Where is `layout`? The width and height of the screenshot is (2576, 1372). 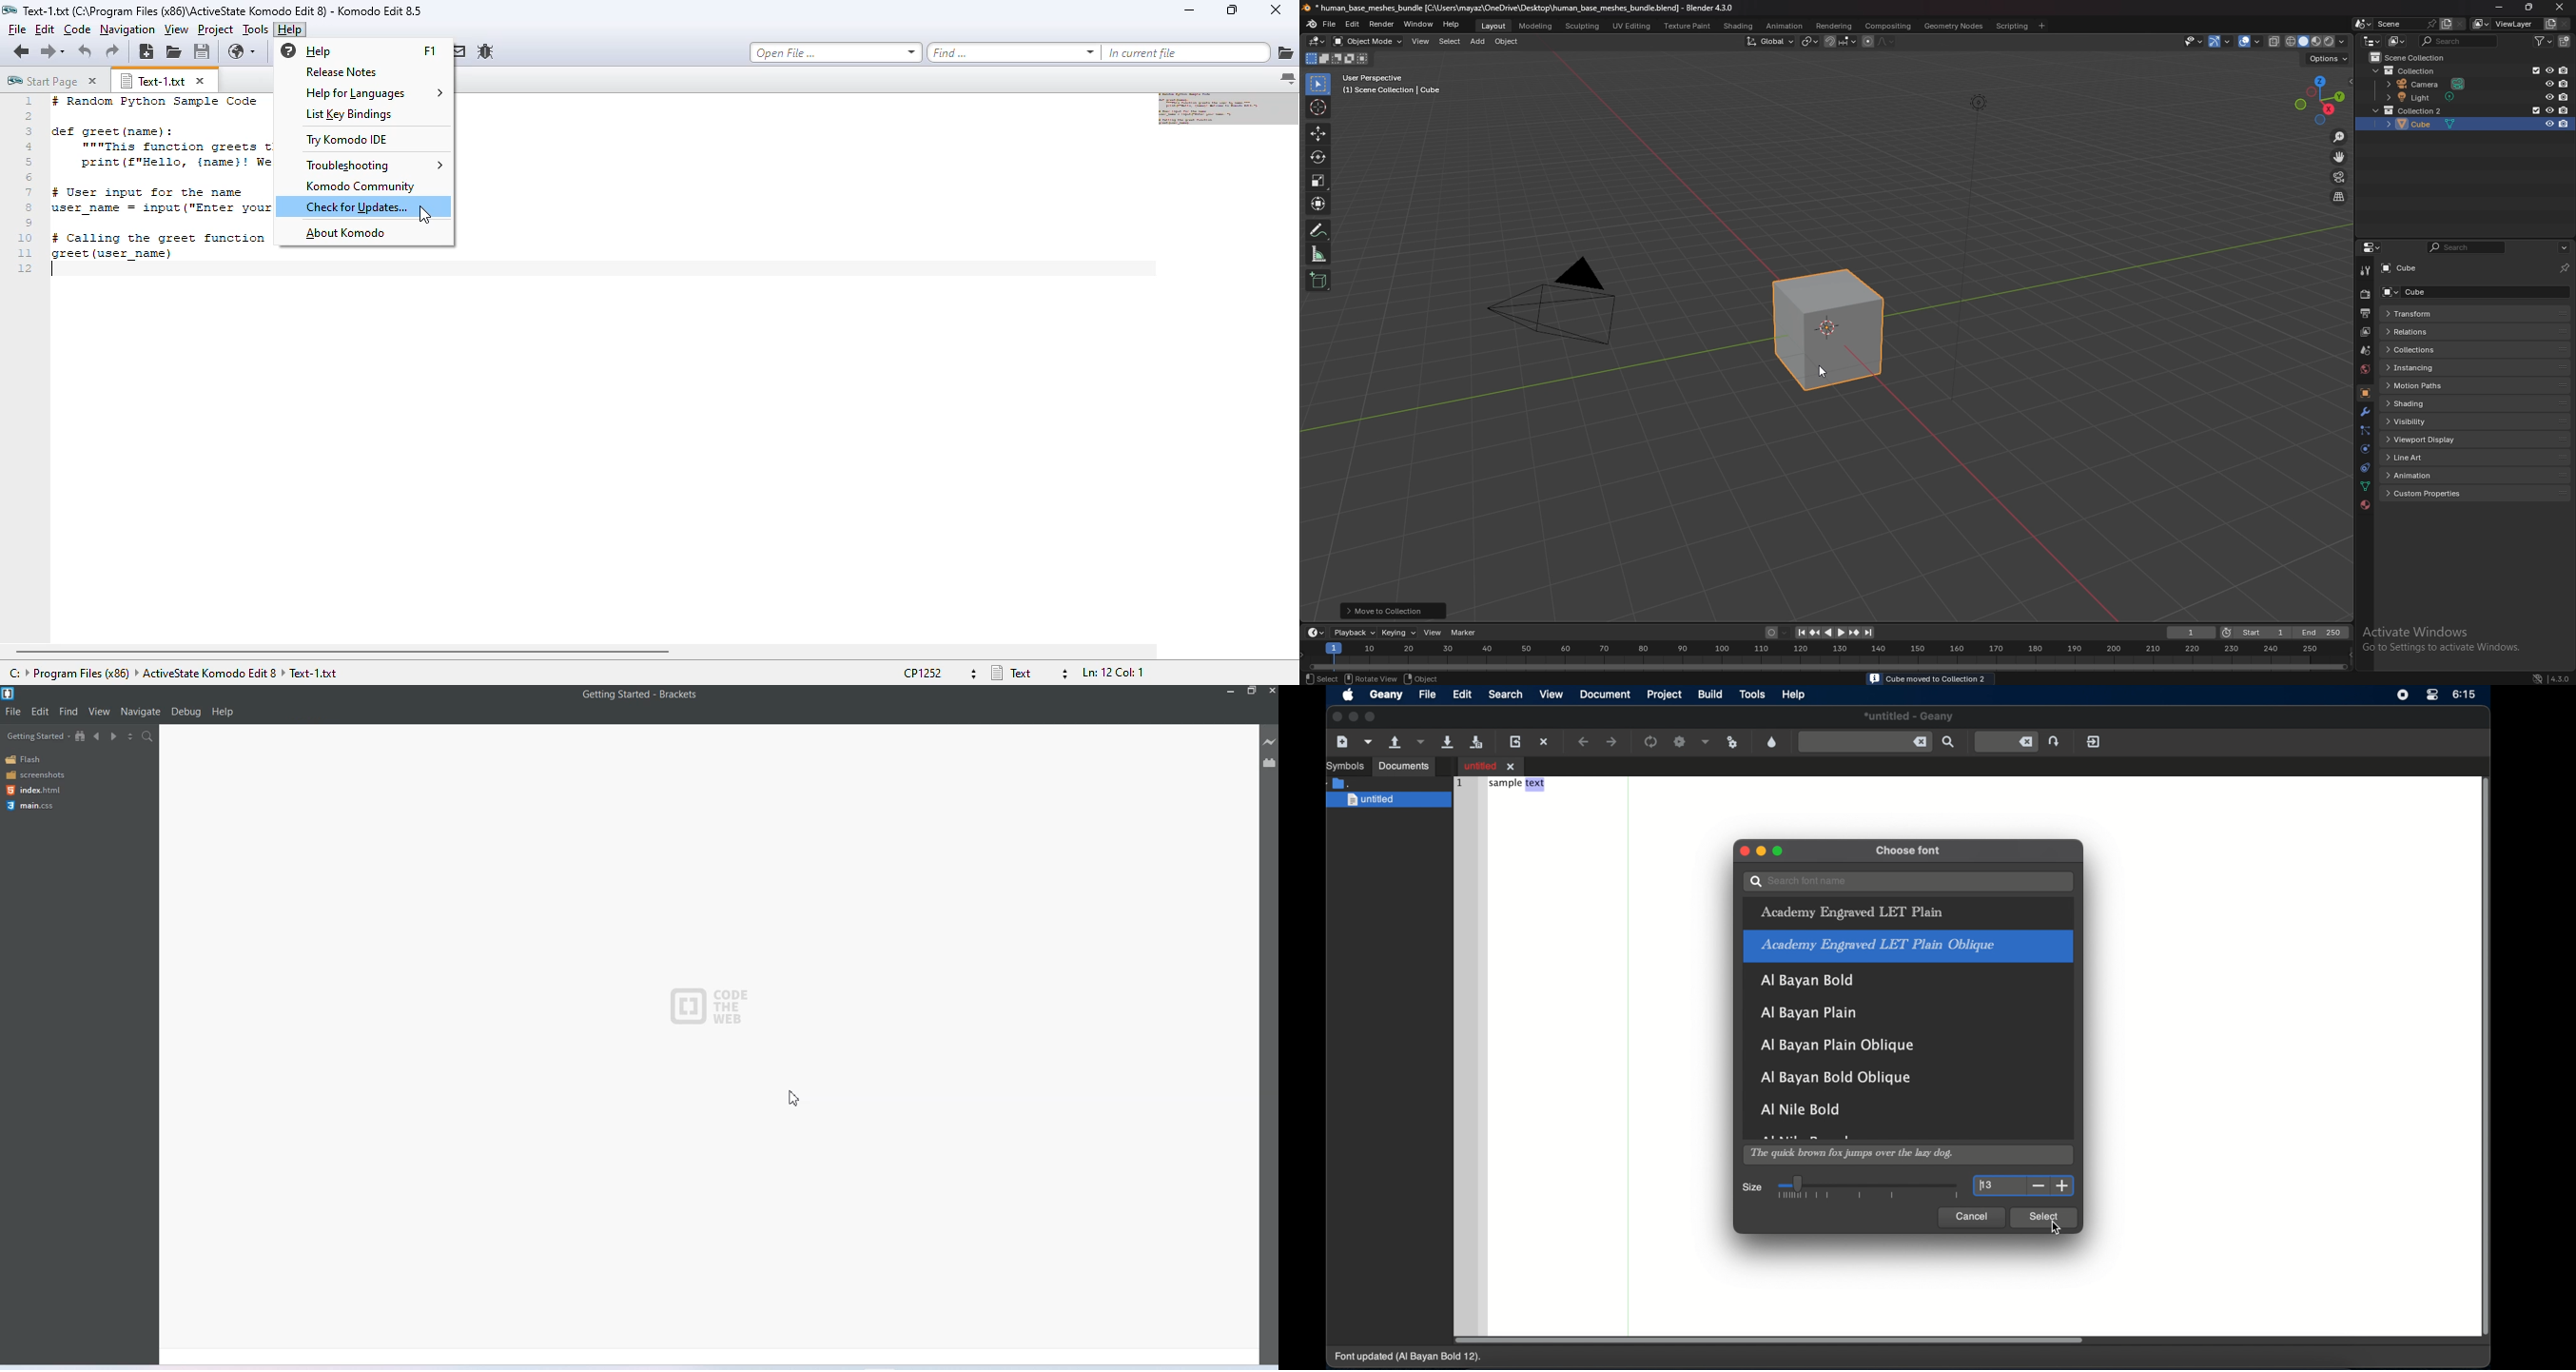 layout is located at coordinates (1495, 26).